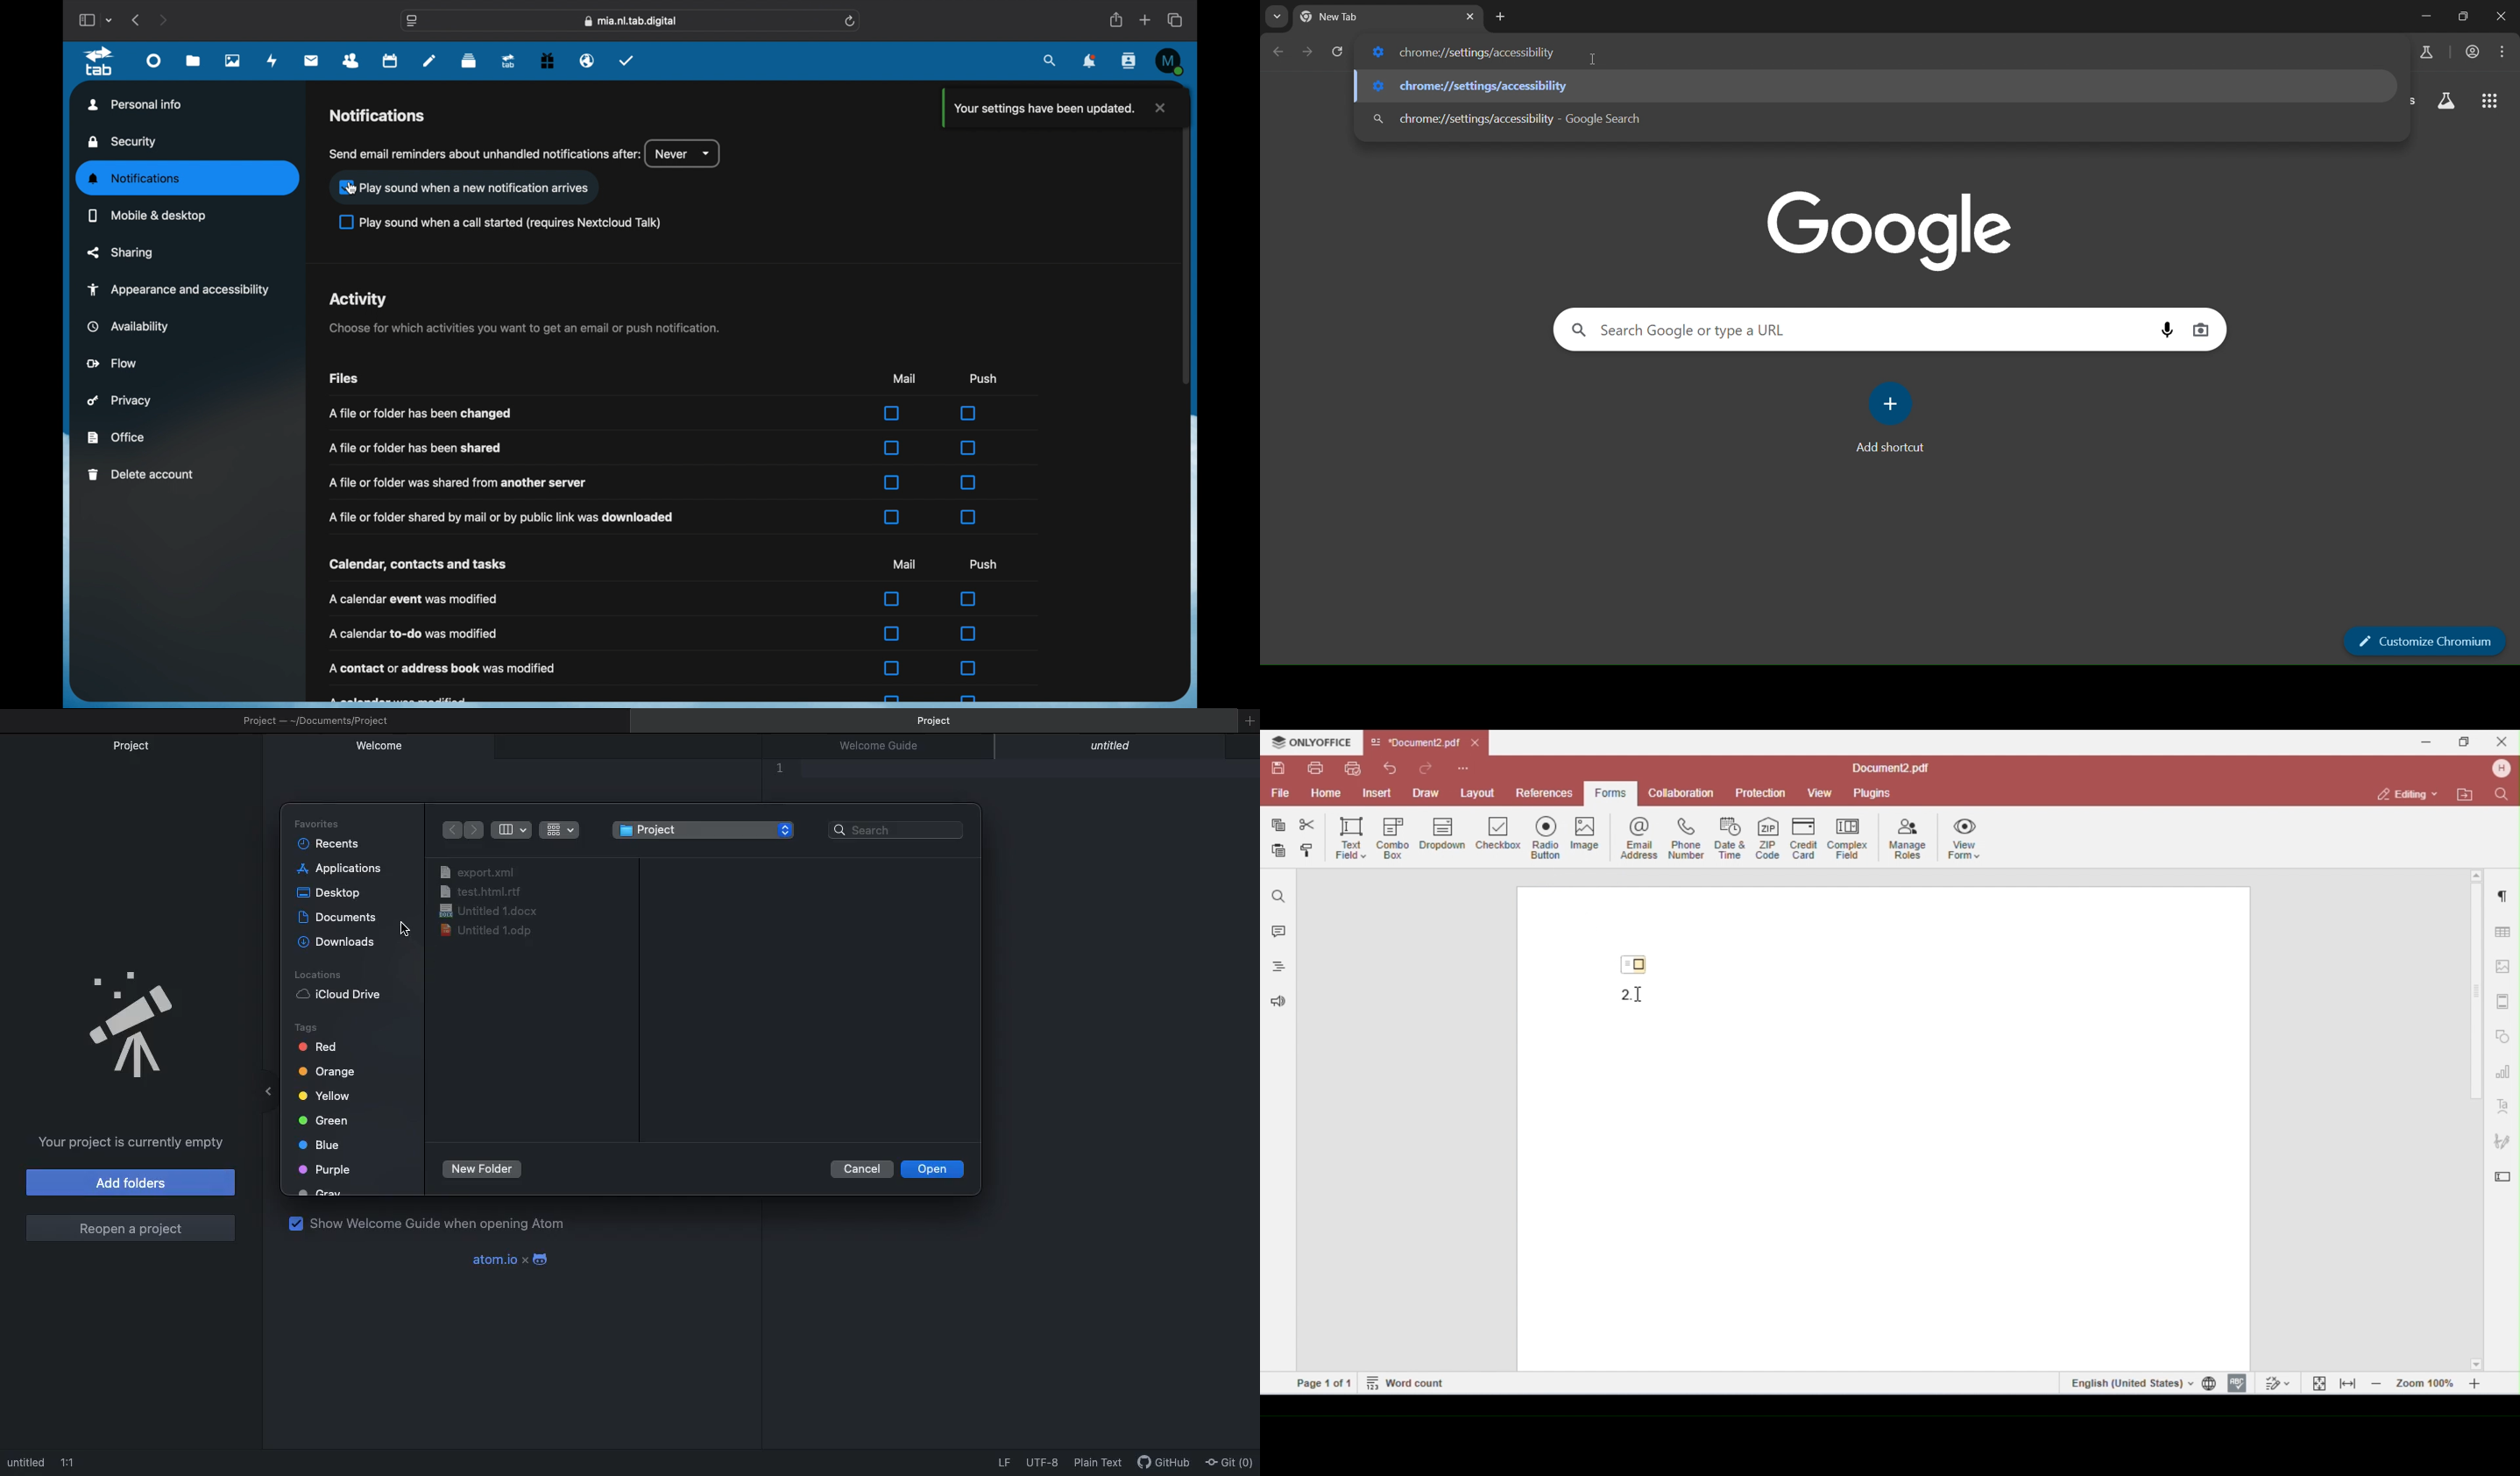  Describe the element at coordinates (900, 828) in the screenshot. I see `Search` at that location.